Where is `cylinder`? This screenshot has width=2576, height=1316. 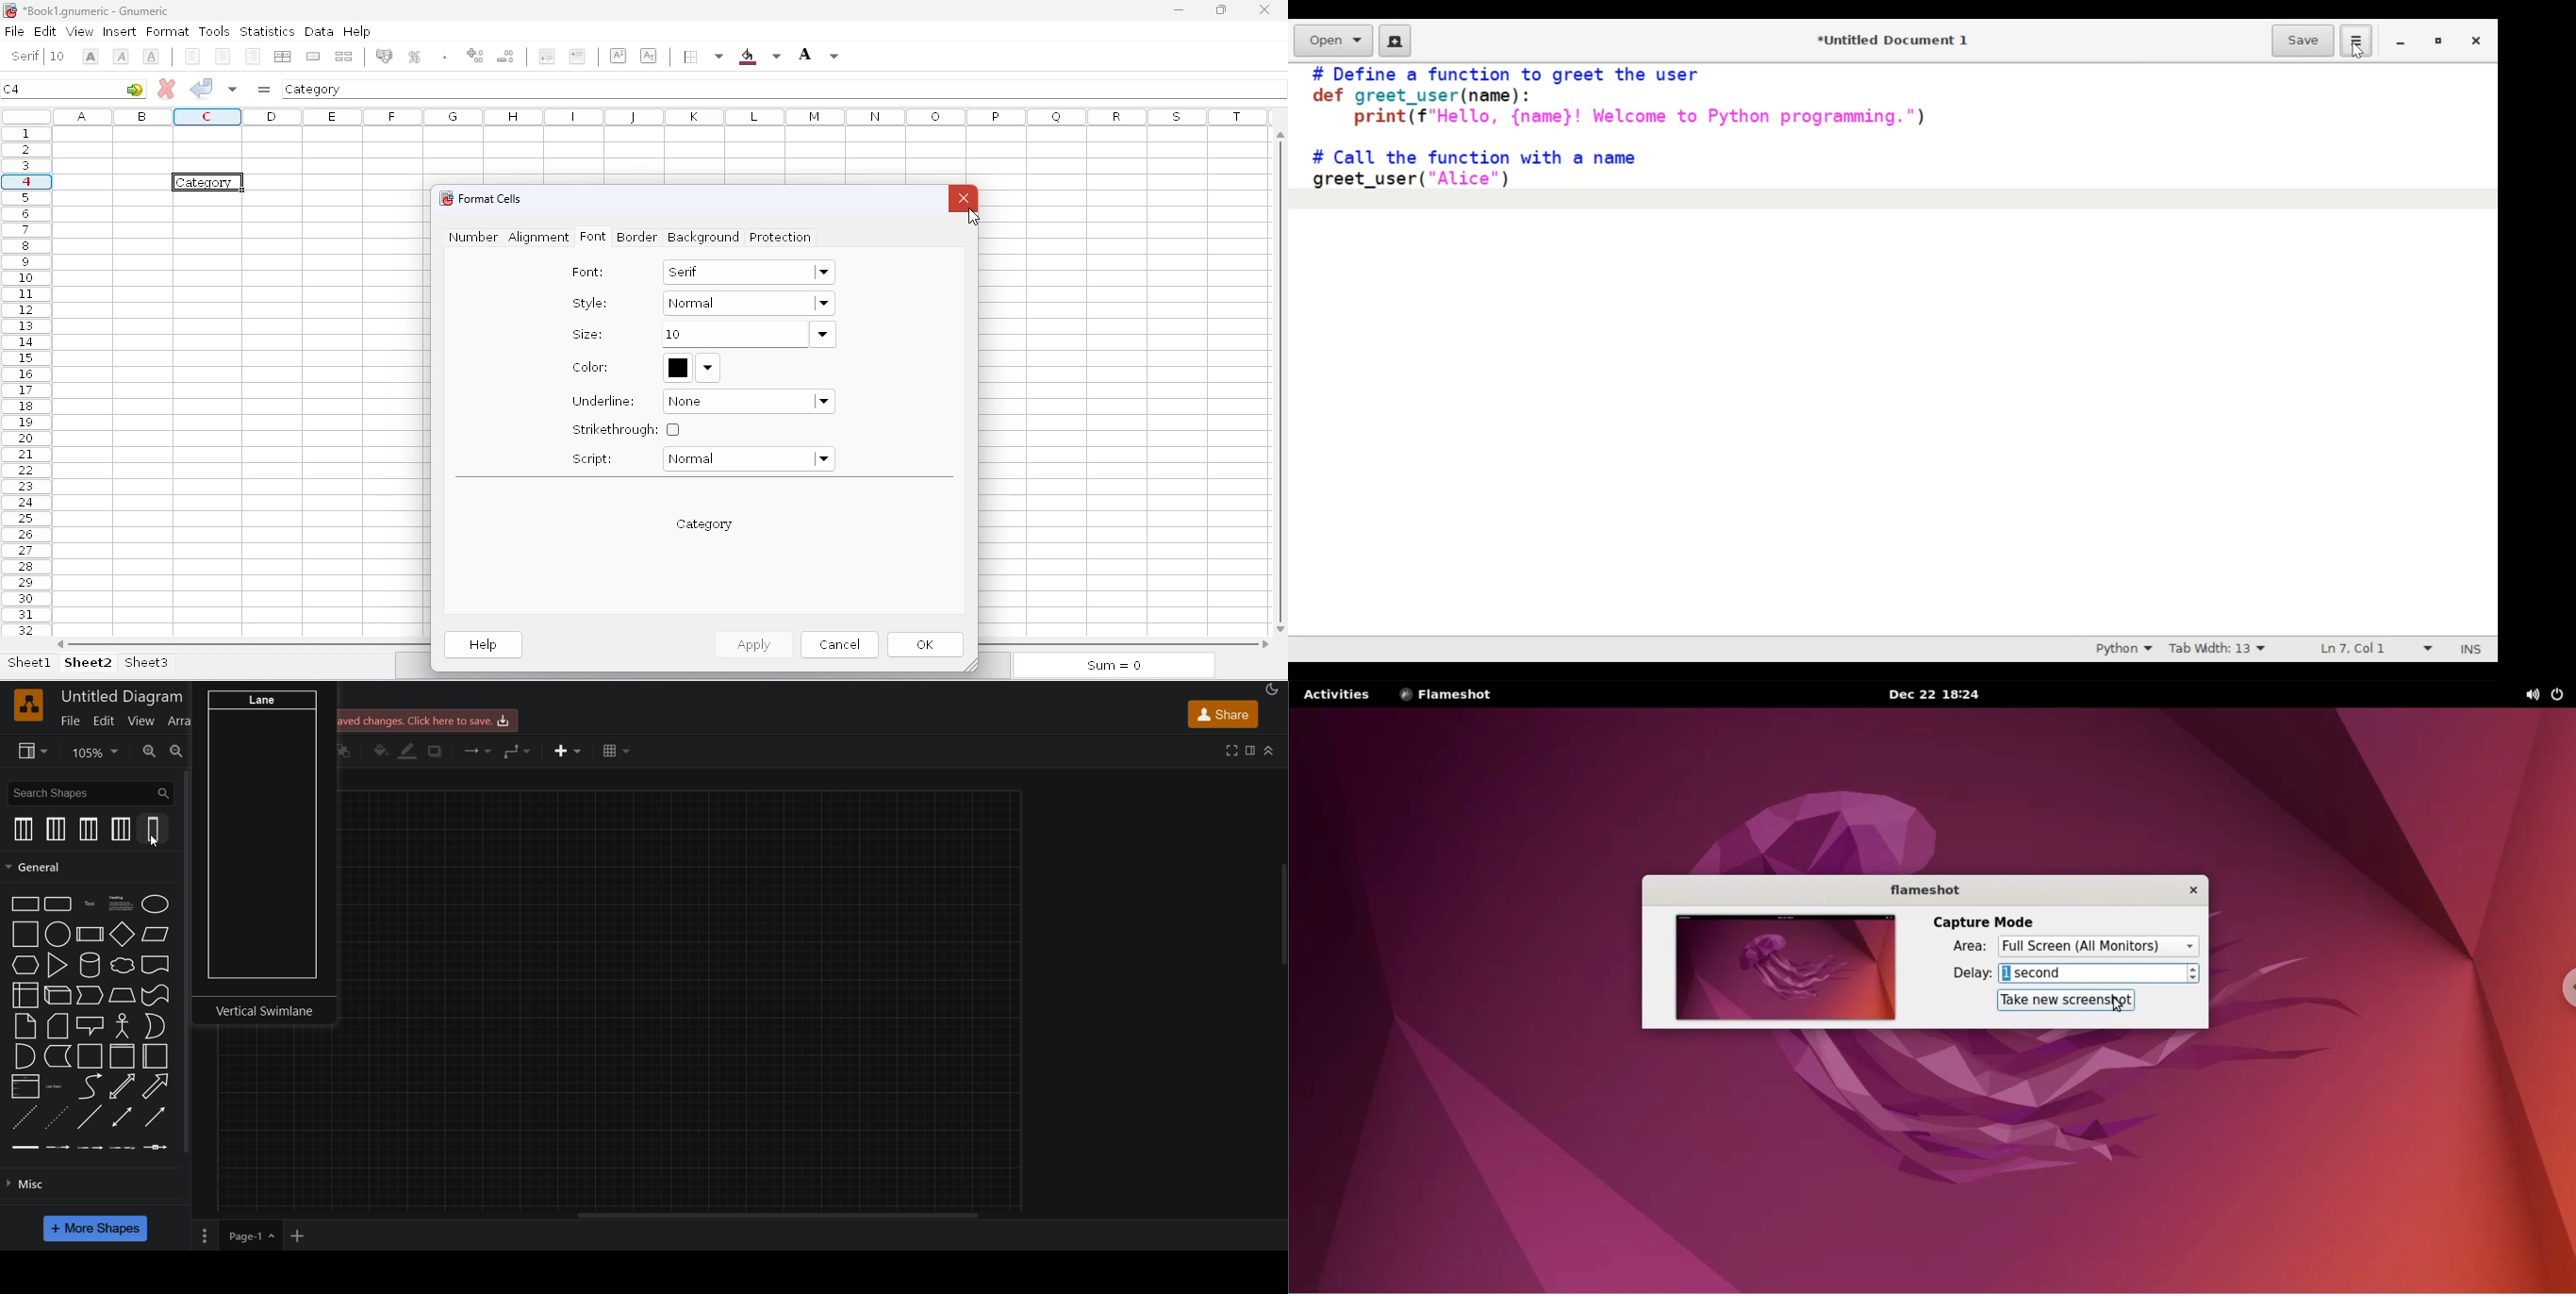
cylinder is located at coordinates (91, 965).